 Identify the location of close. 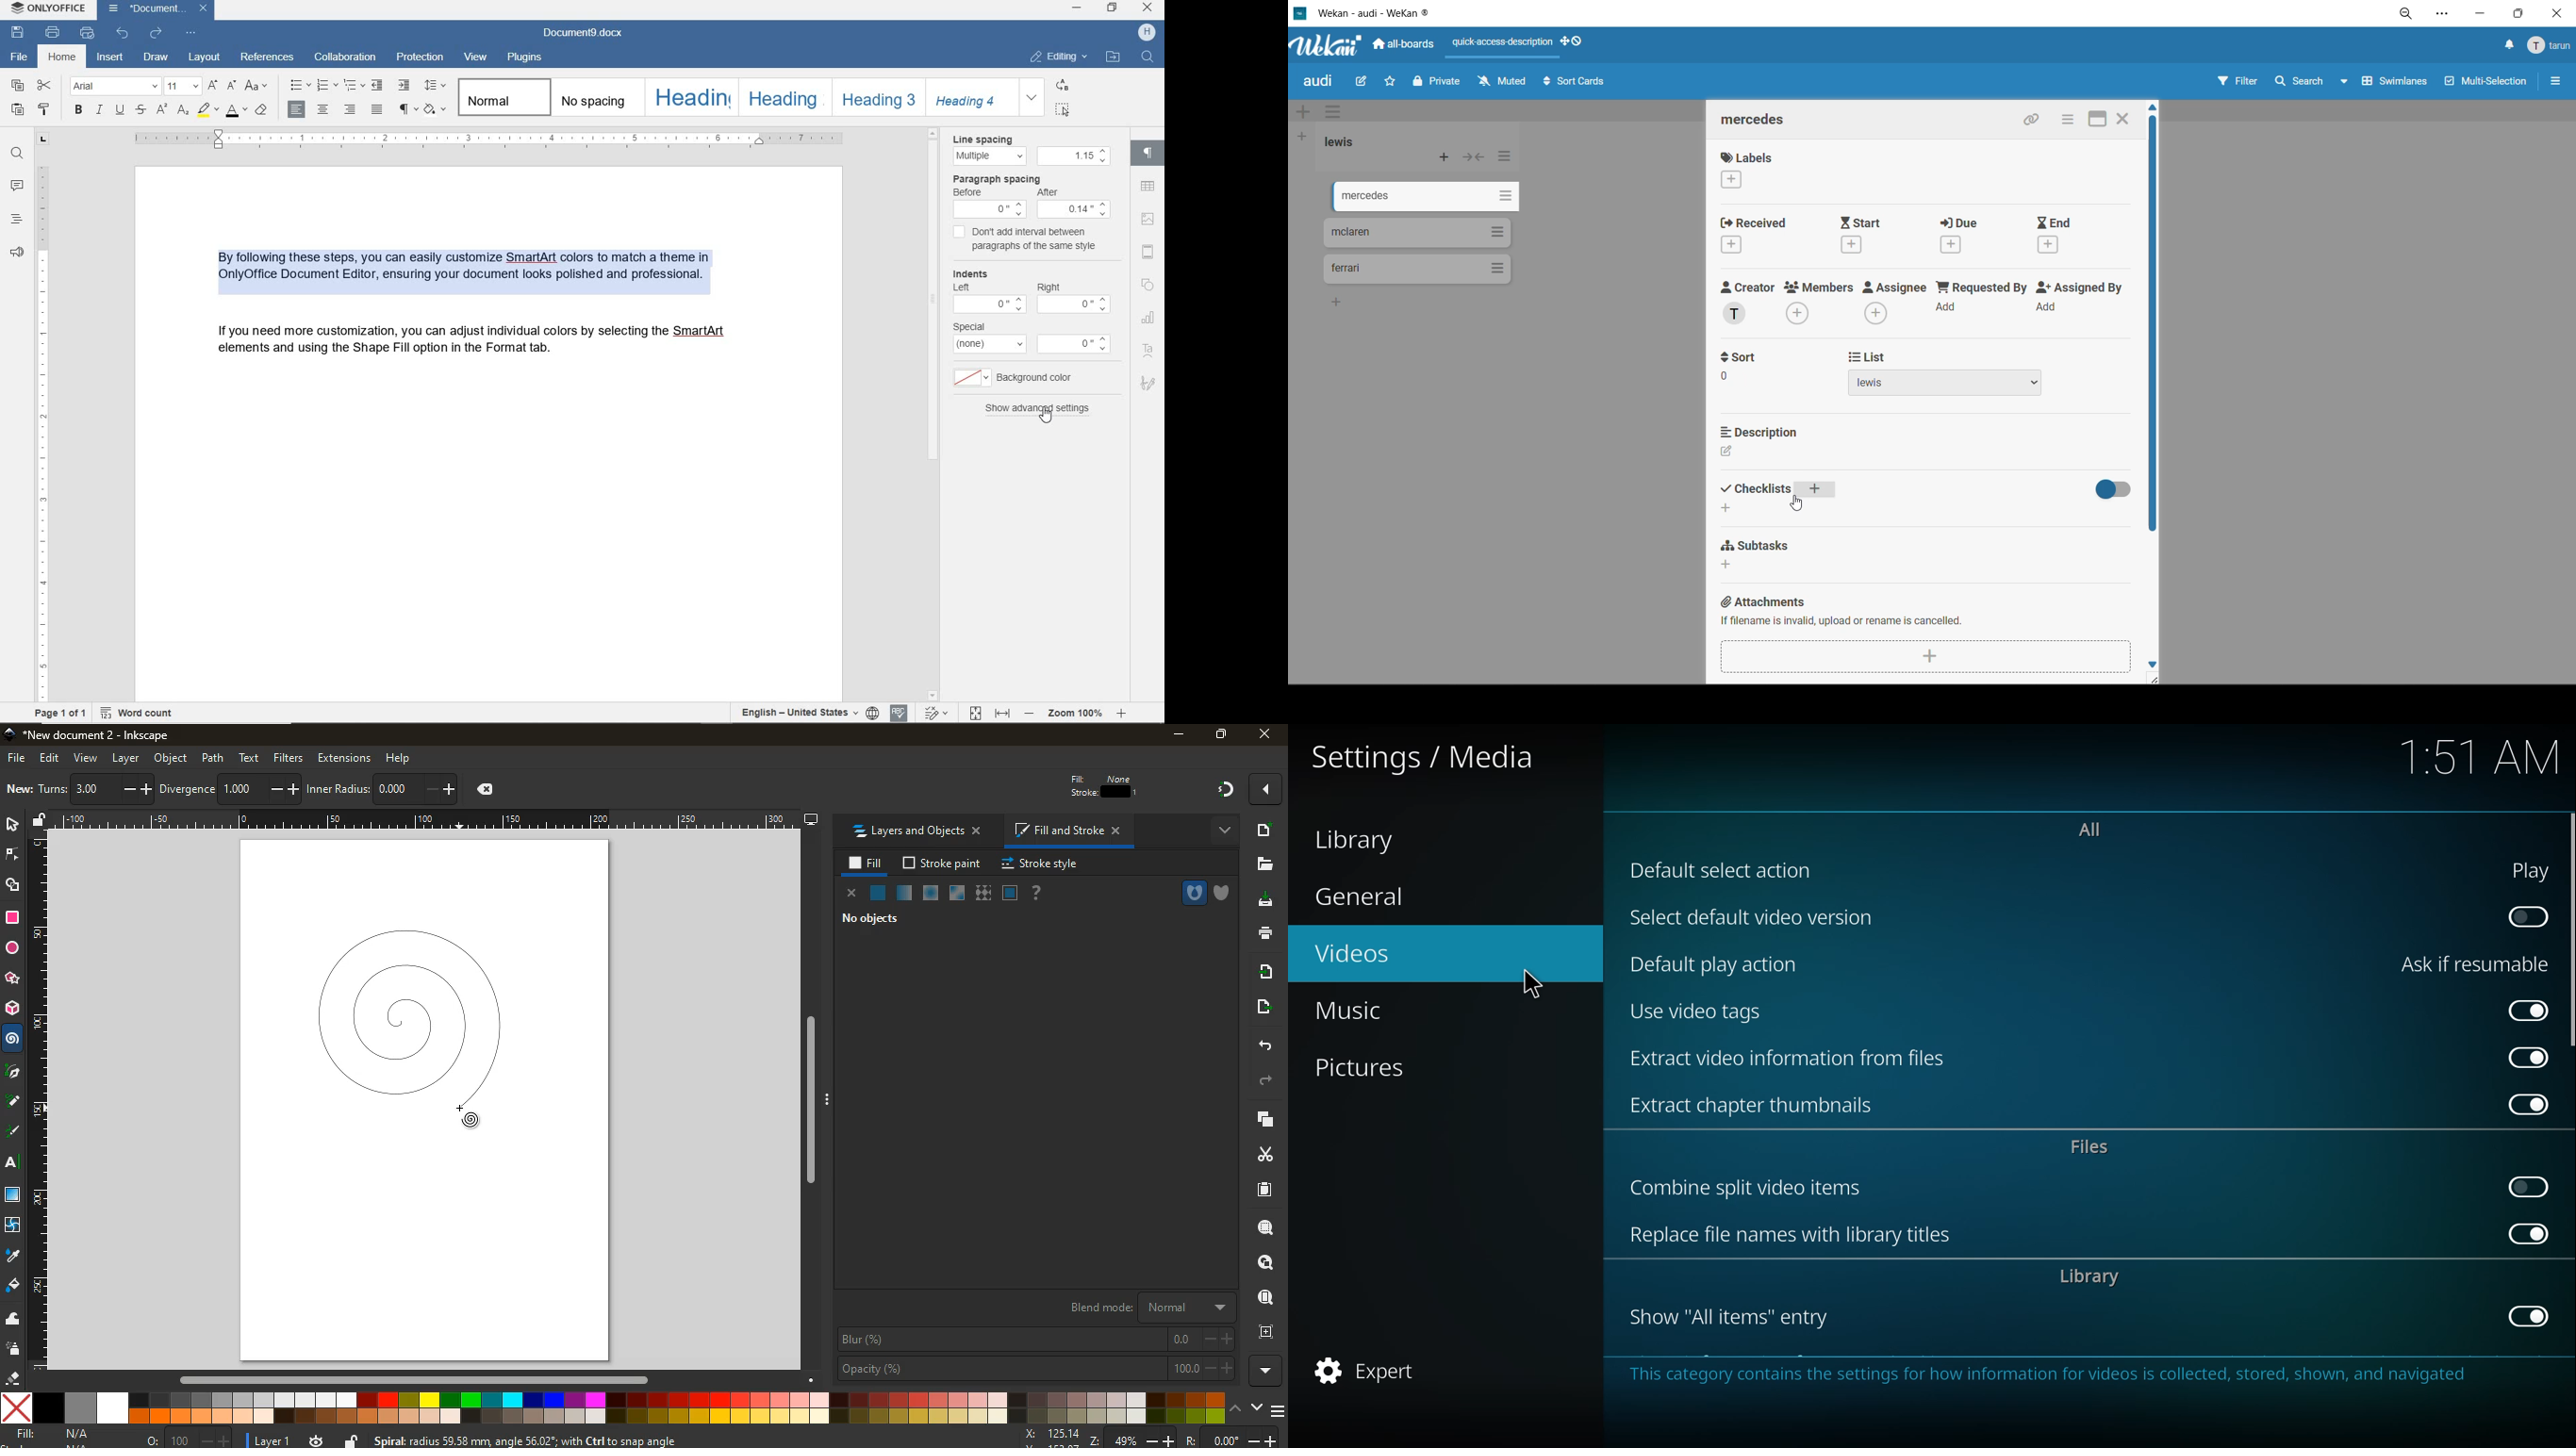
(2124, 117).